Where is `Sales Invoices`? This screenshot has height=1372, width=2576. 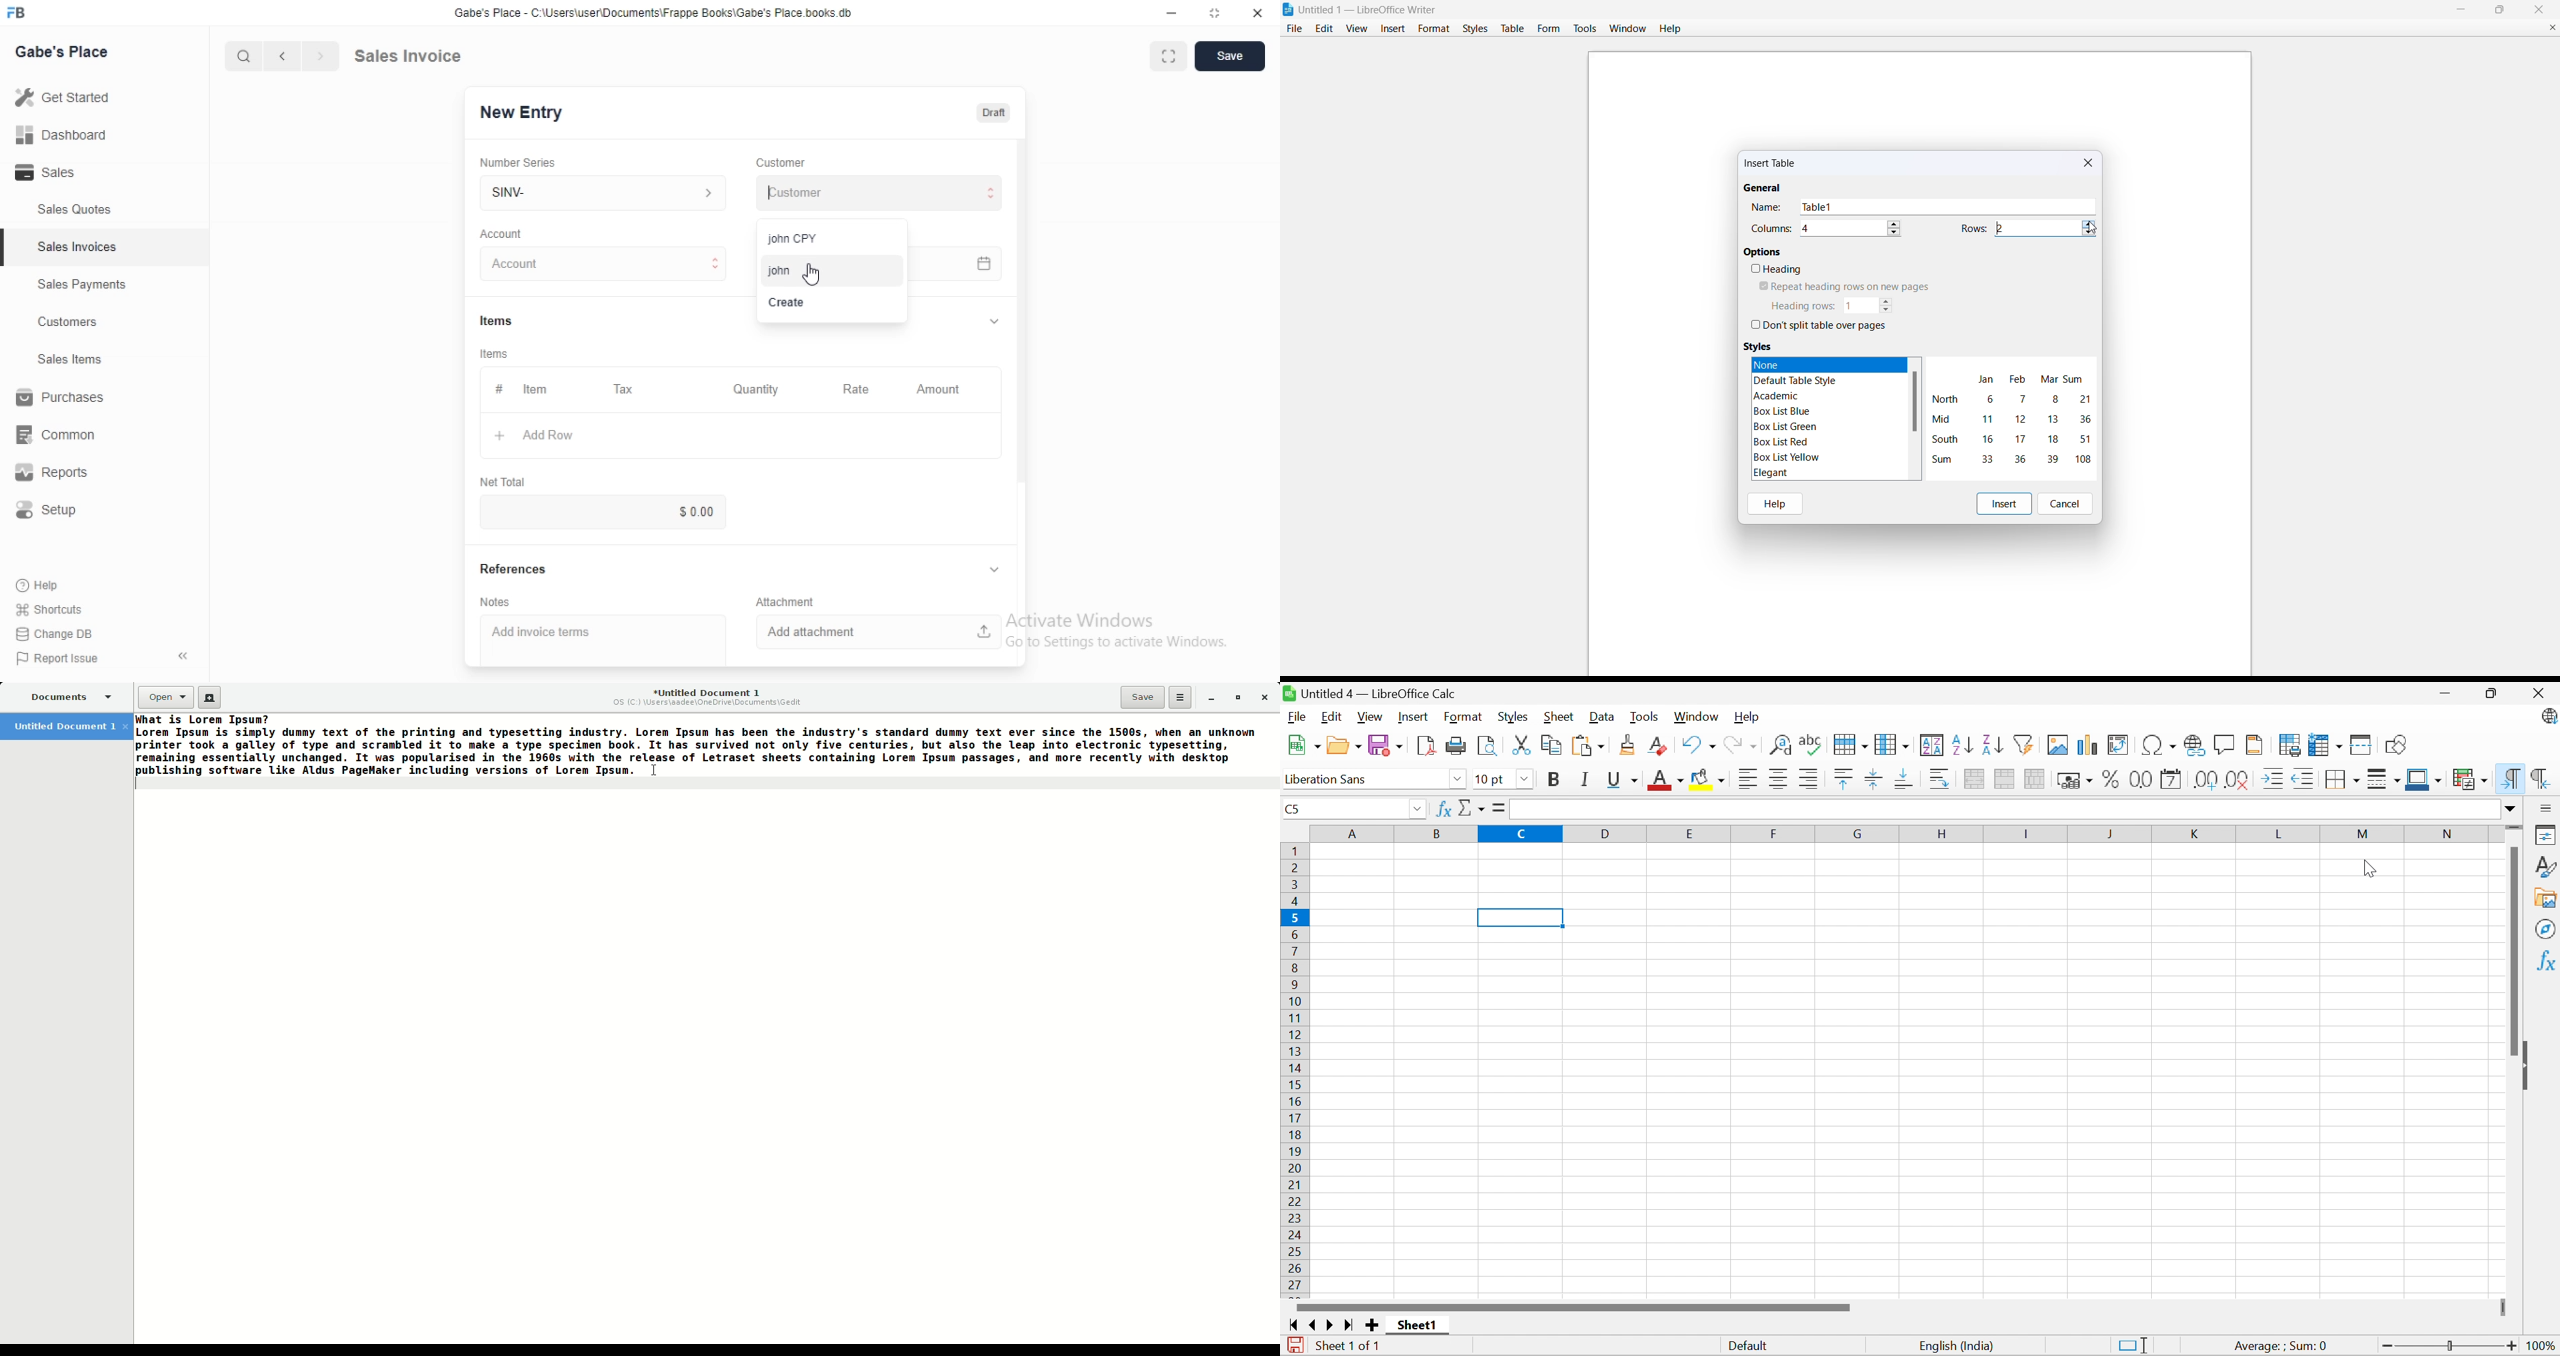
Sales Invoices is located at coordinates (79, 247).